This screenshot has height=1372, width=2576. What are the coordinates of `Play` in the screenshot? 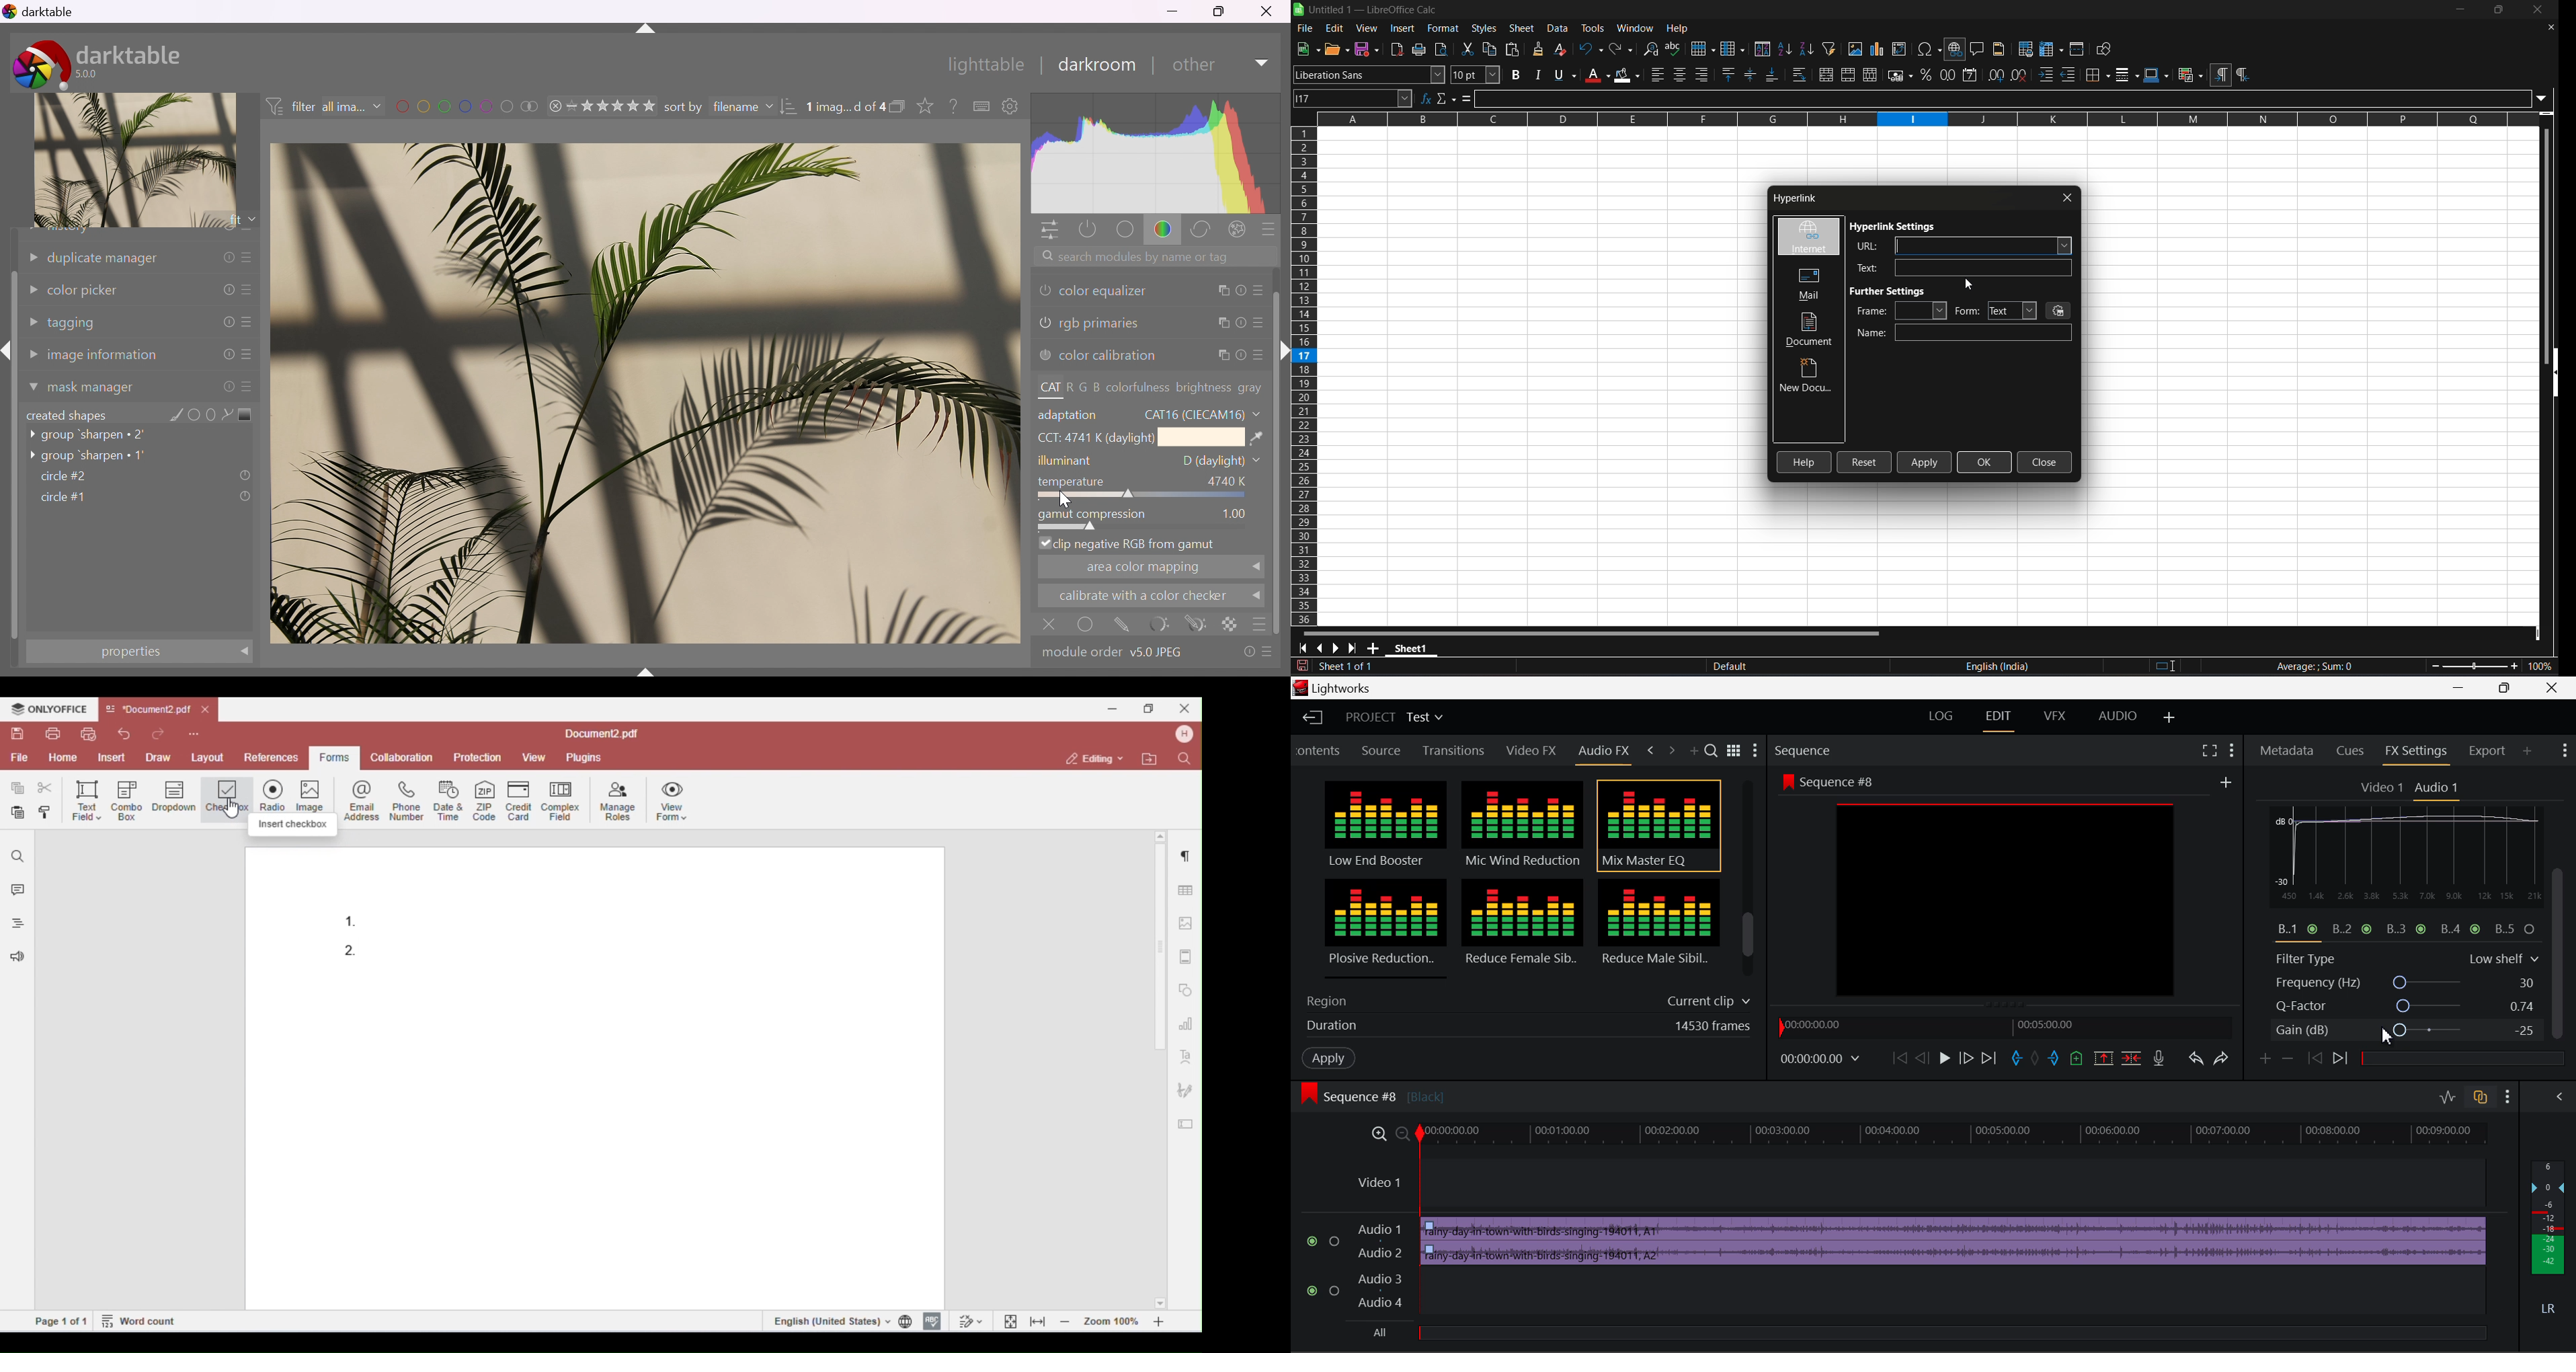 It's located at (1945, 1059).